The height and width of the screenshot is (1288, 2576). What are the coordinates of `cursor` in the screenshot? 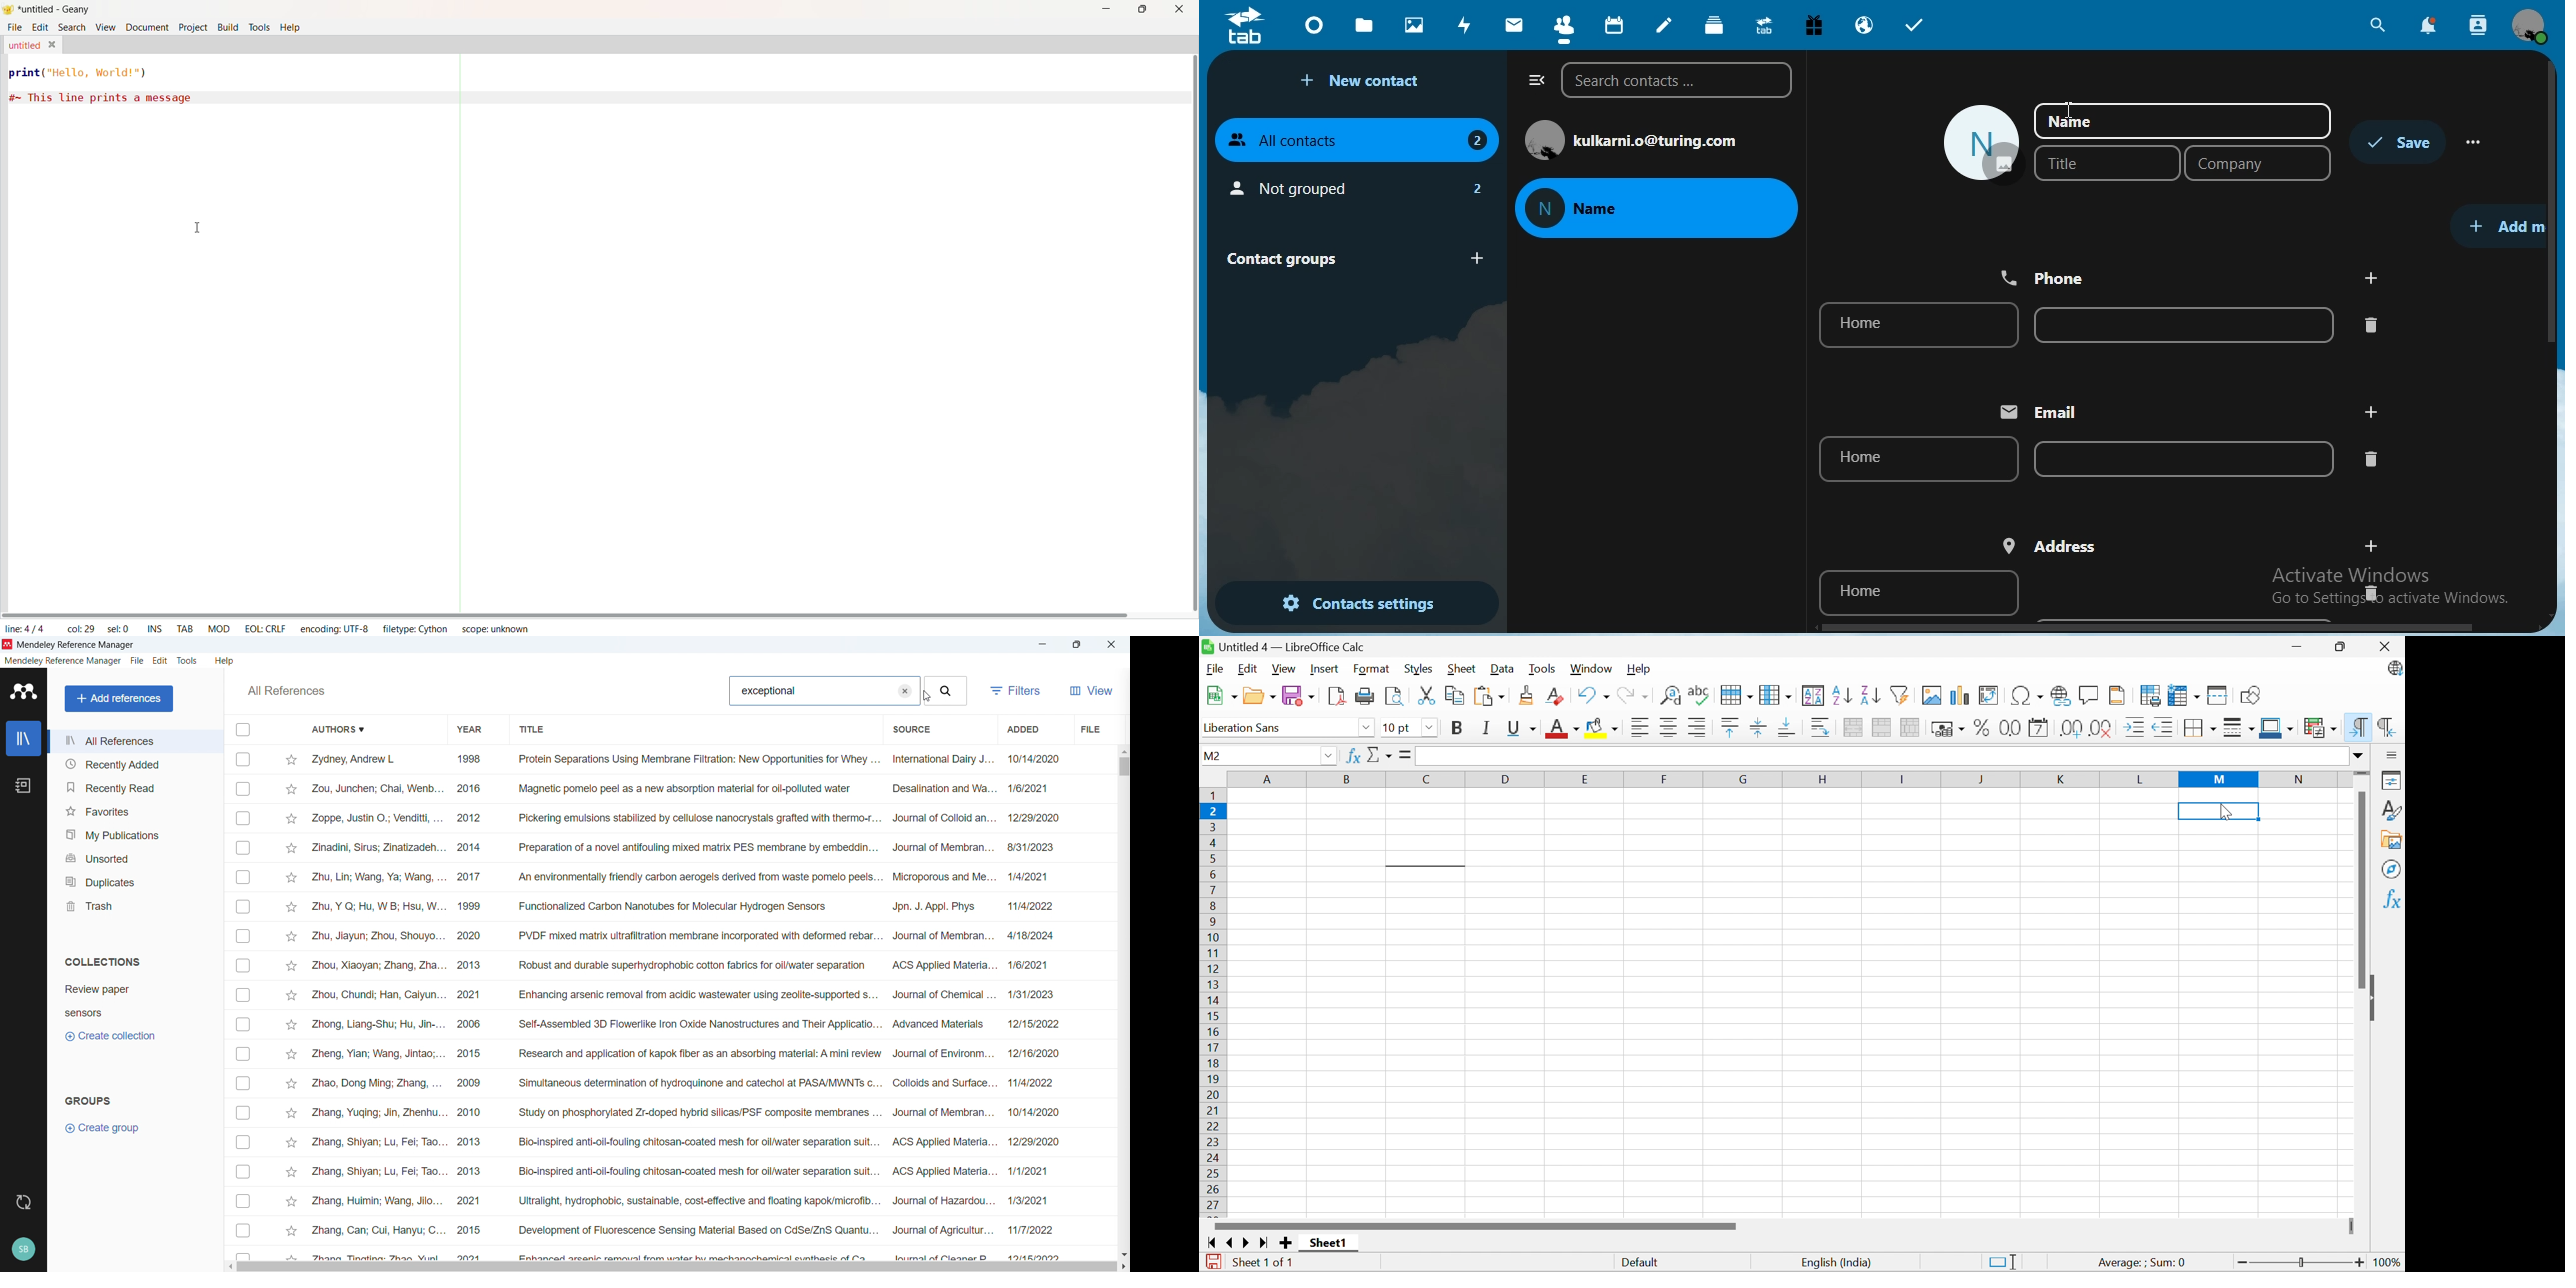 It's located at (926, 697).